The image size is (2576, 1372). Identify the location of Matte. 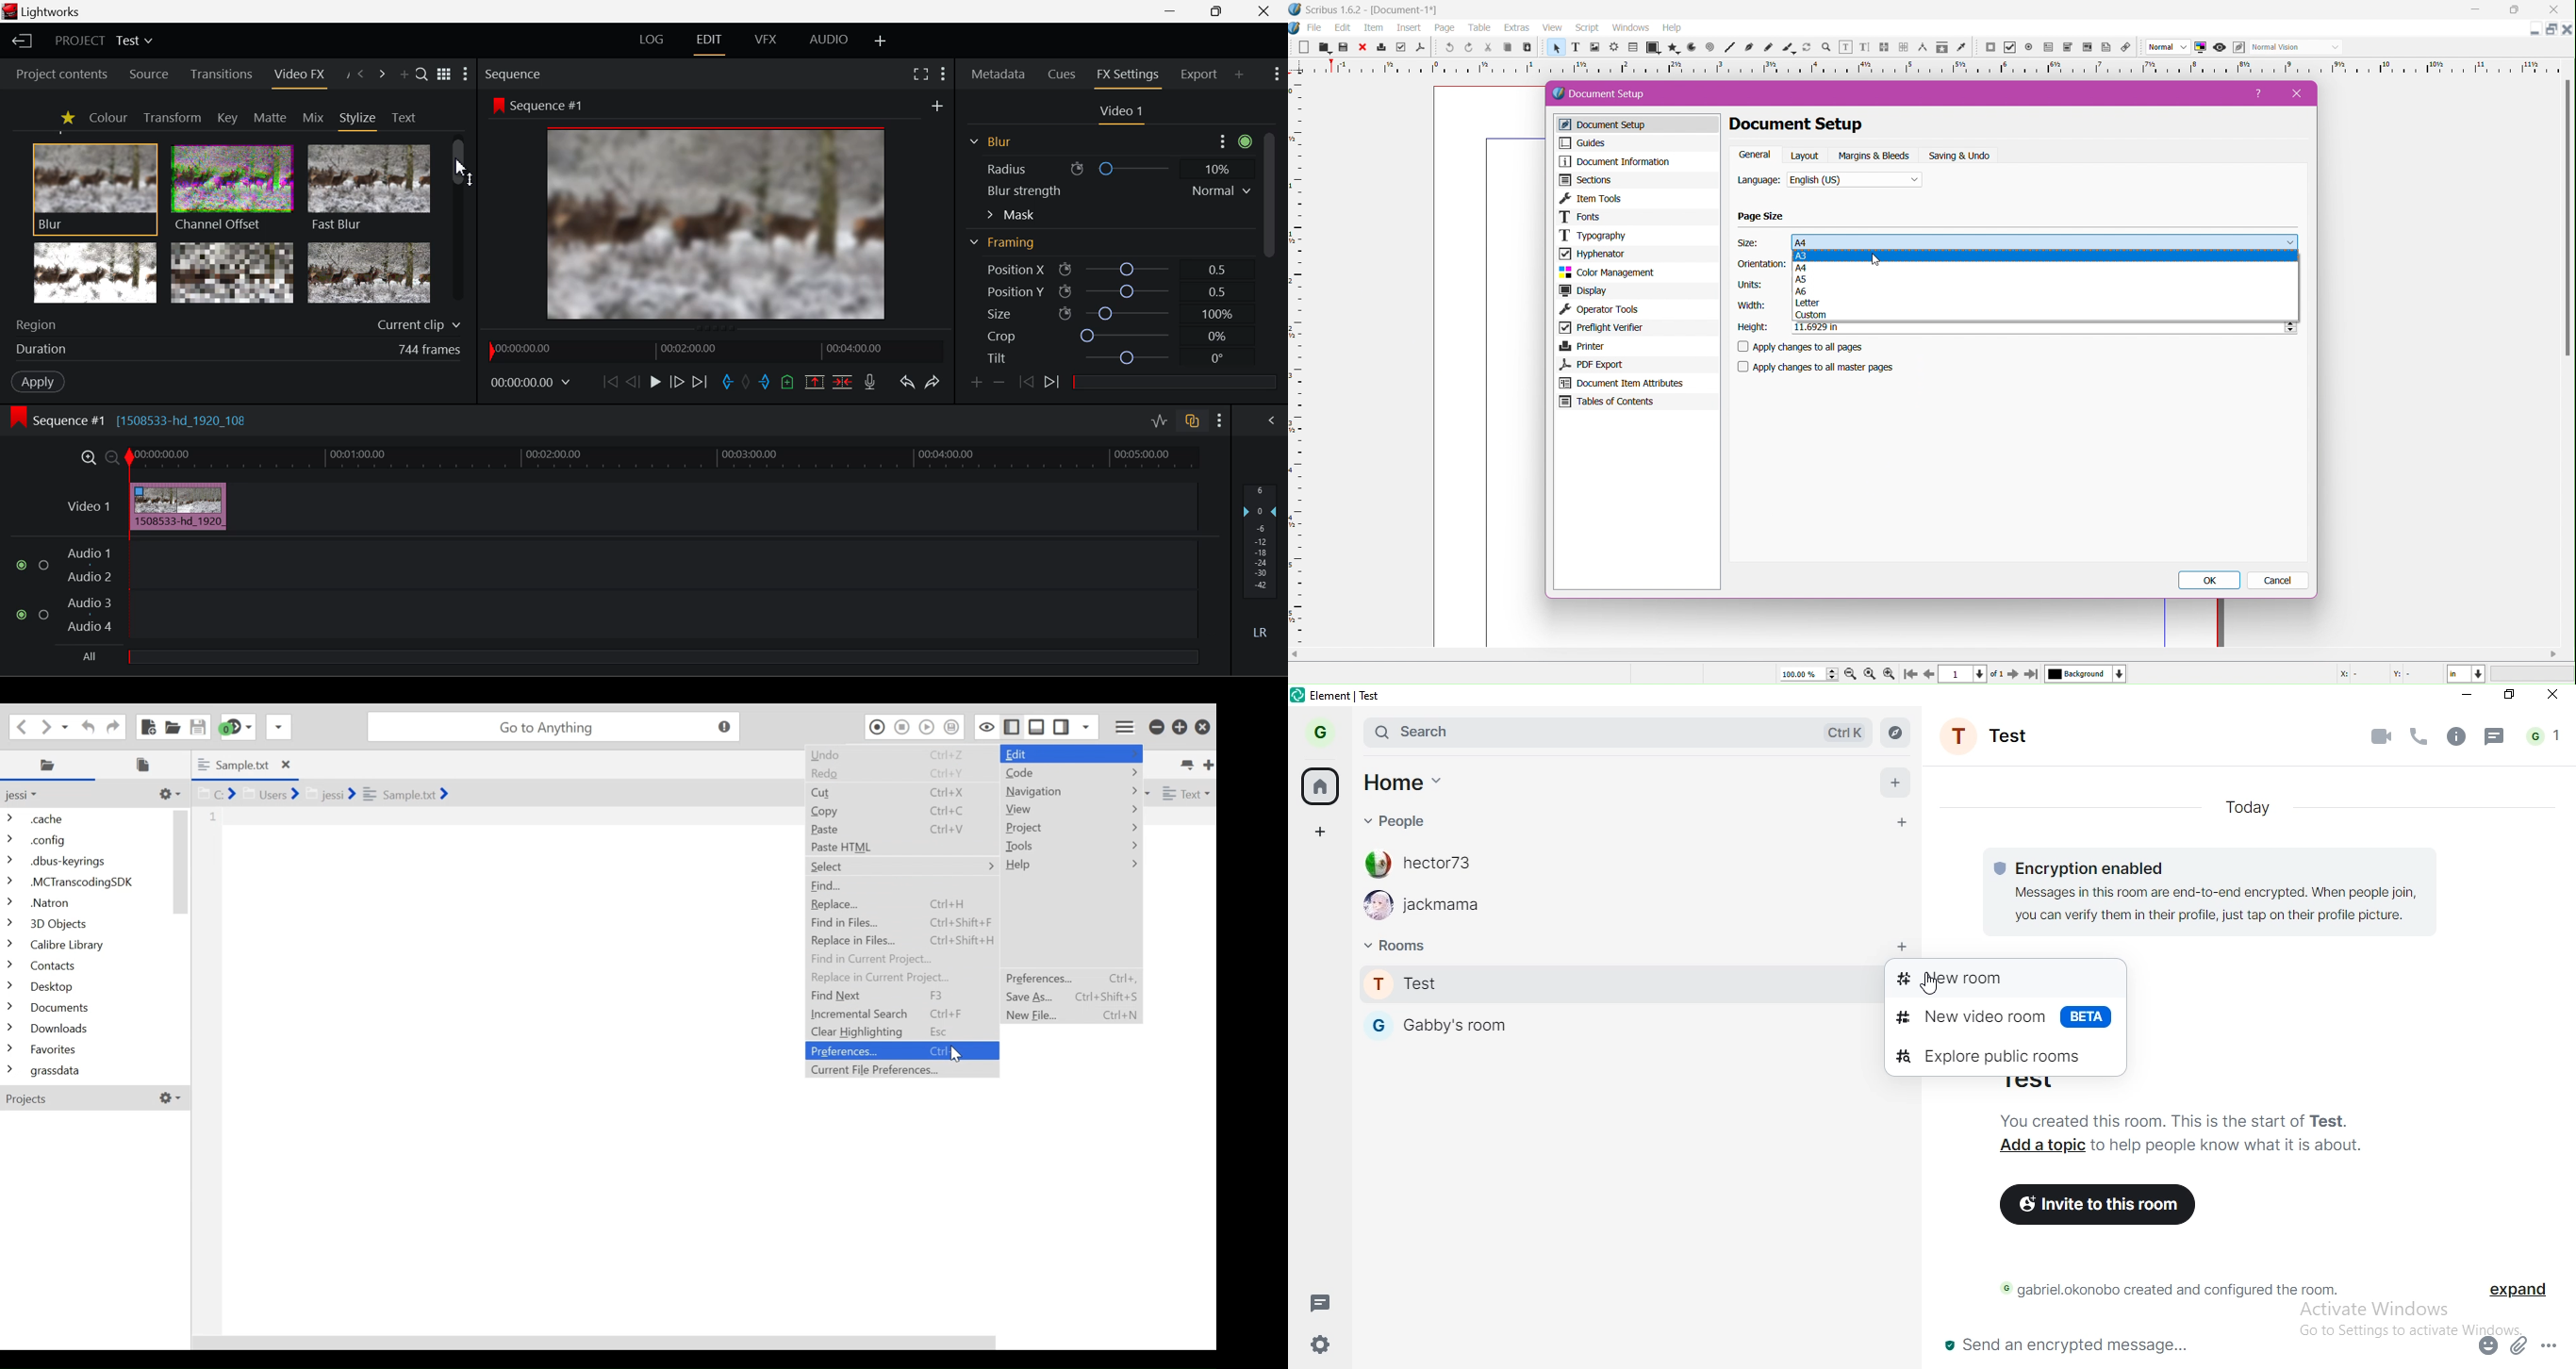
(270, 117).